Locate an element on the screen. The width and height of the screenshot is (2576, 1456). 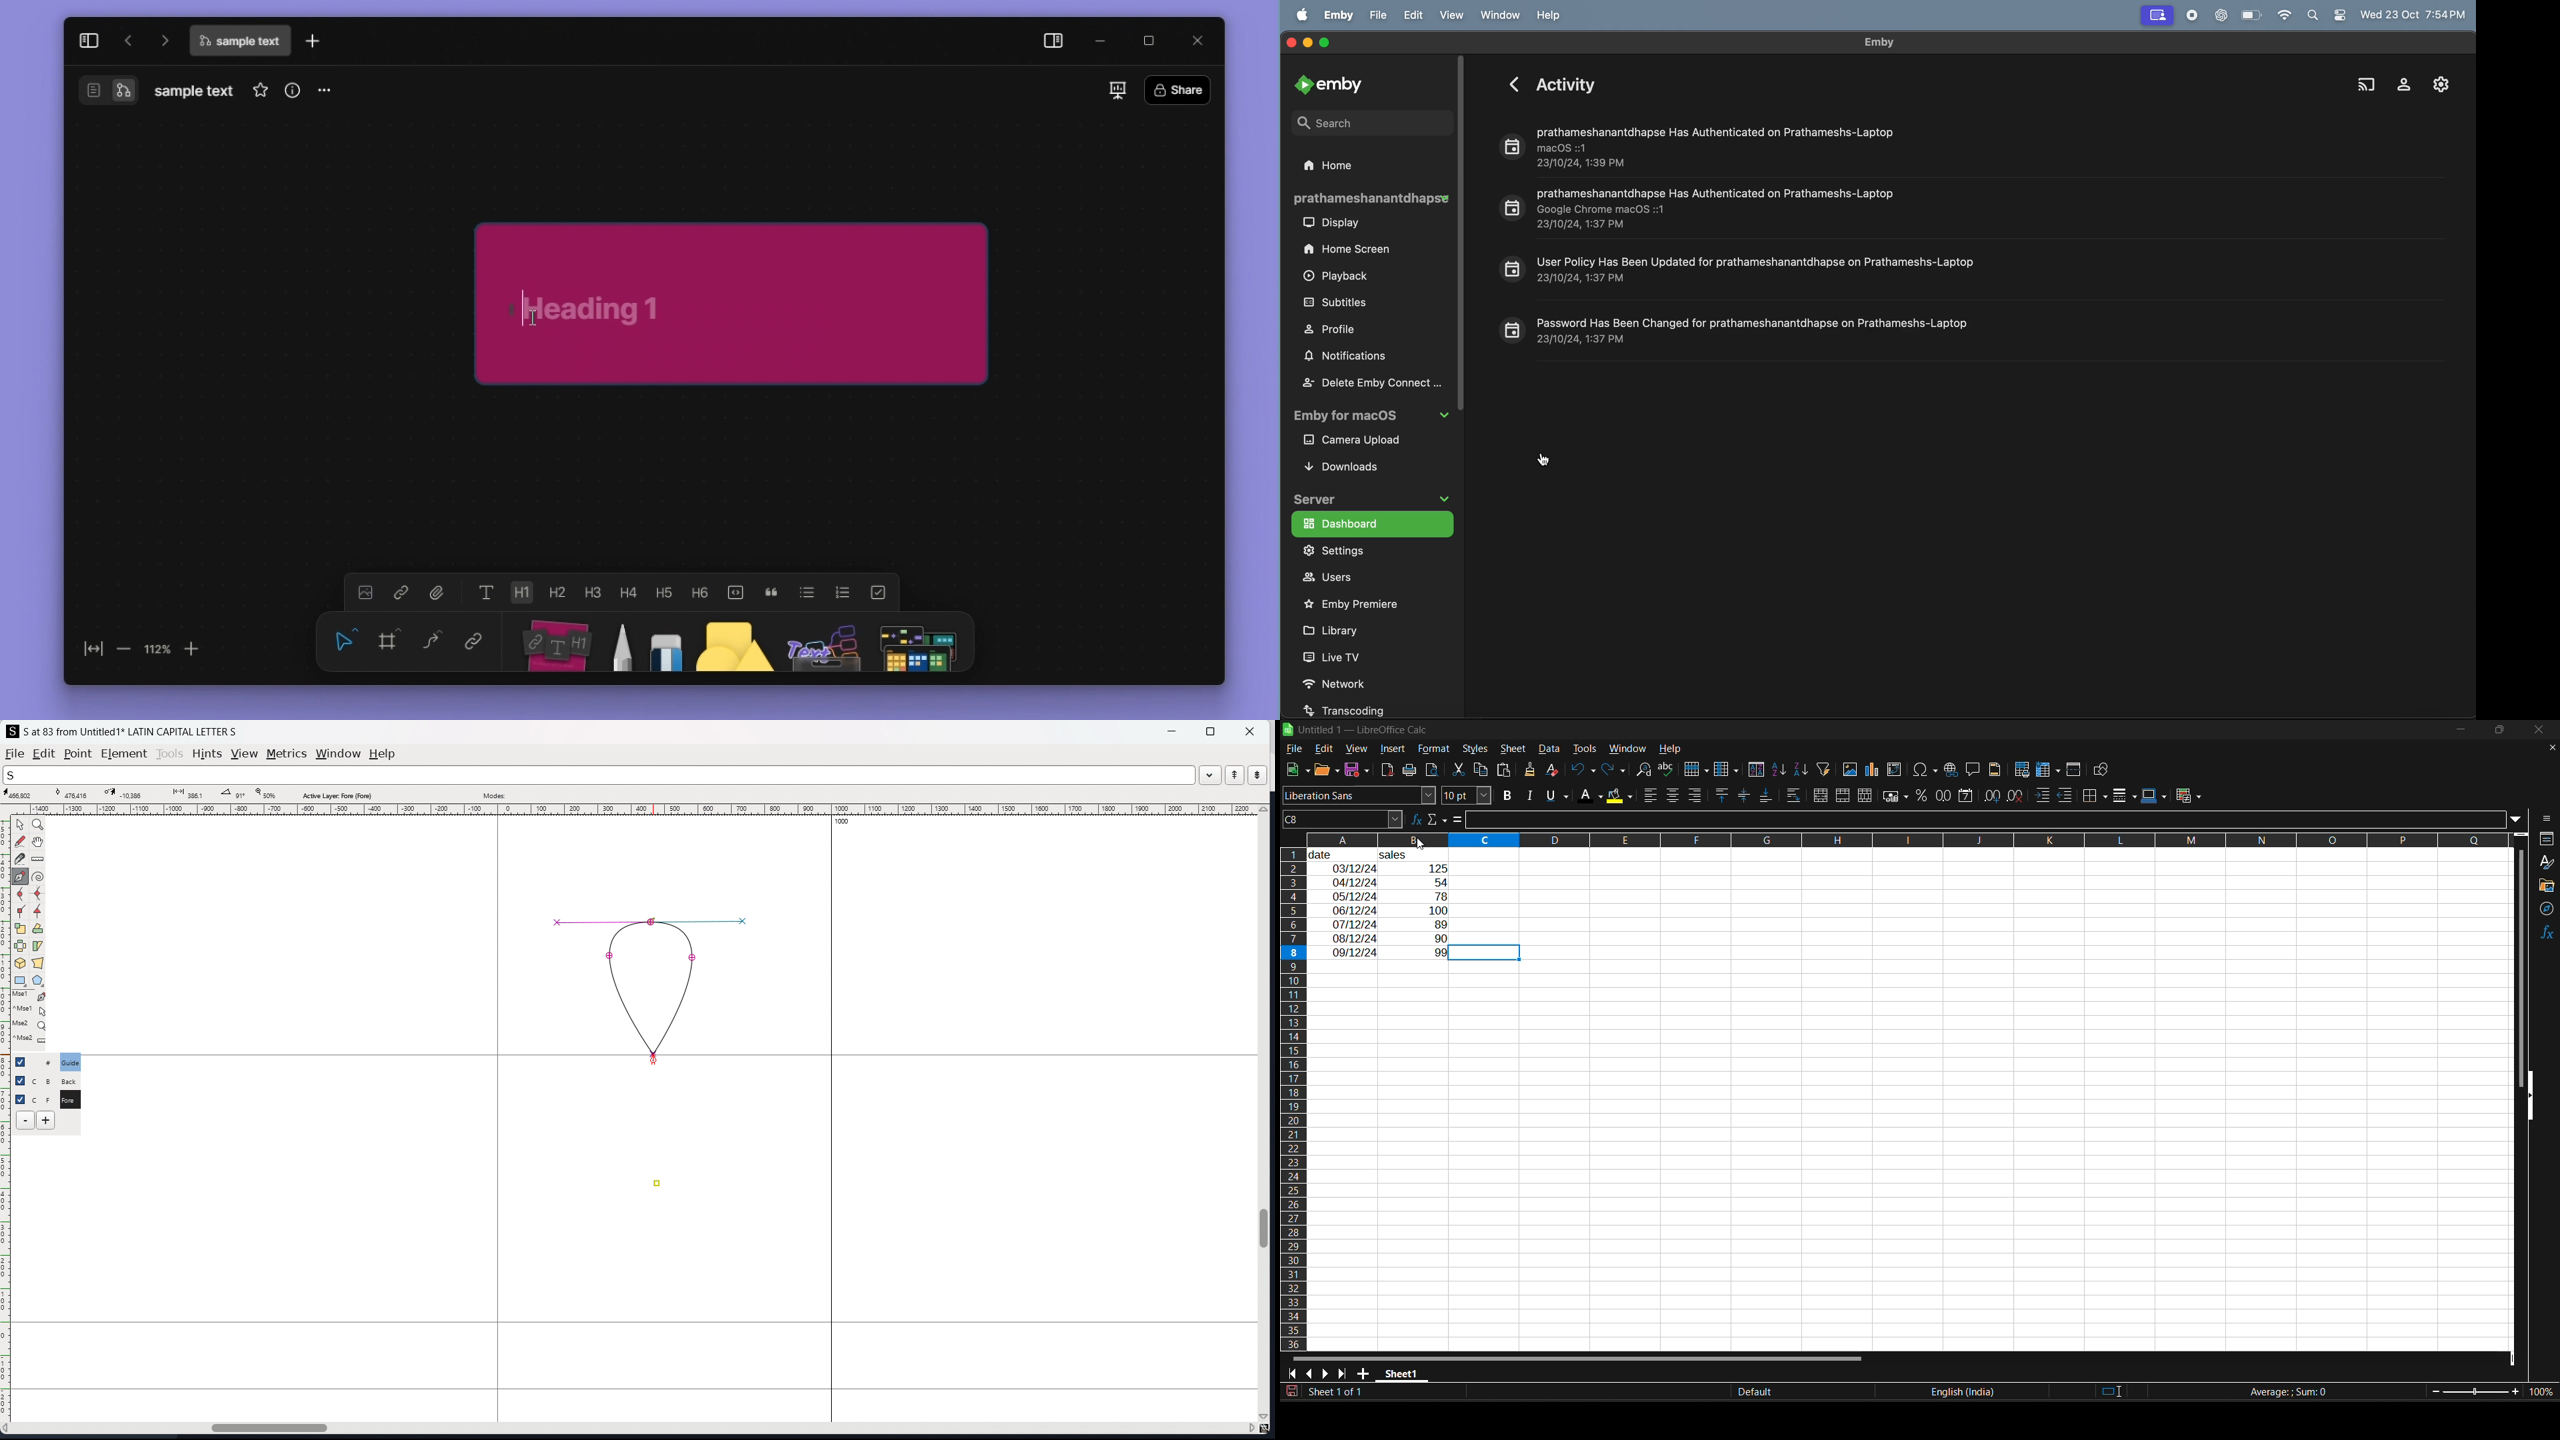
styles is located at coordinates (1475, 749).